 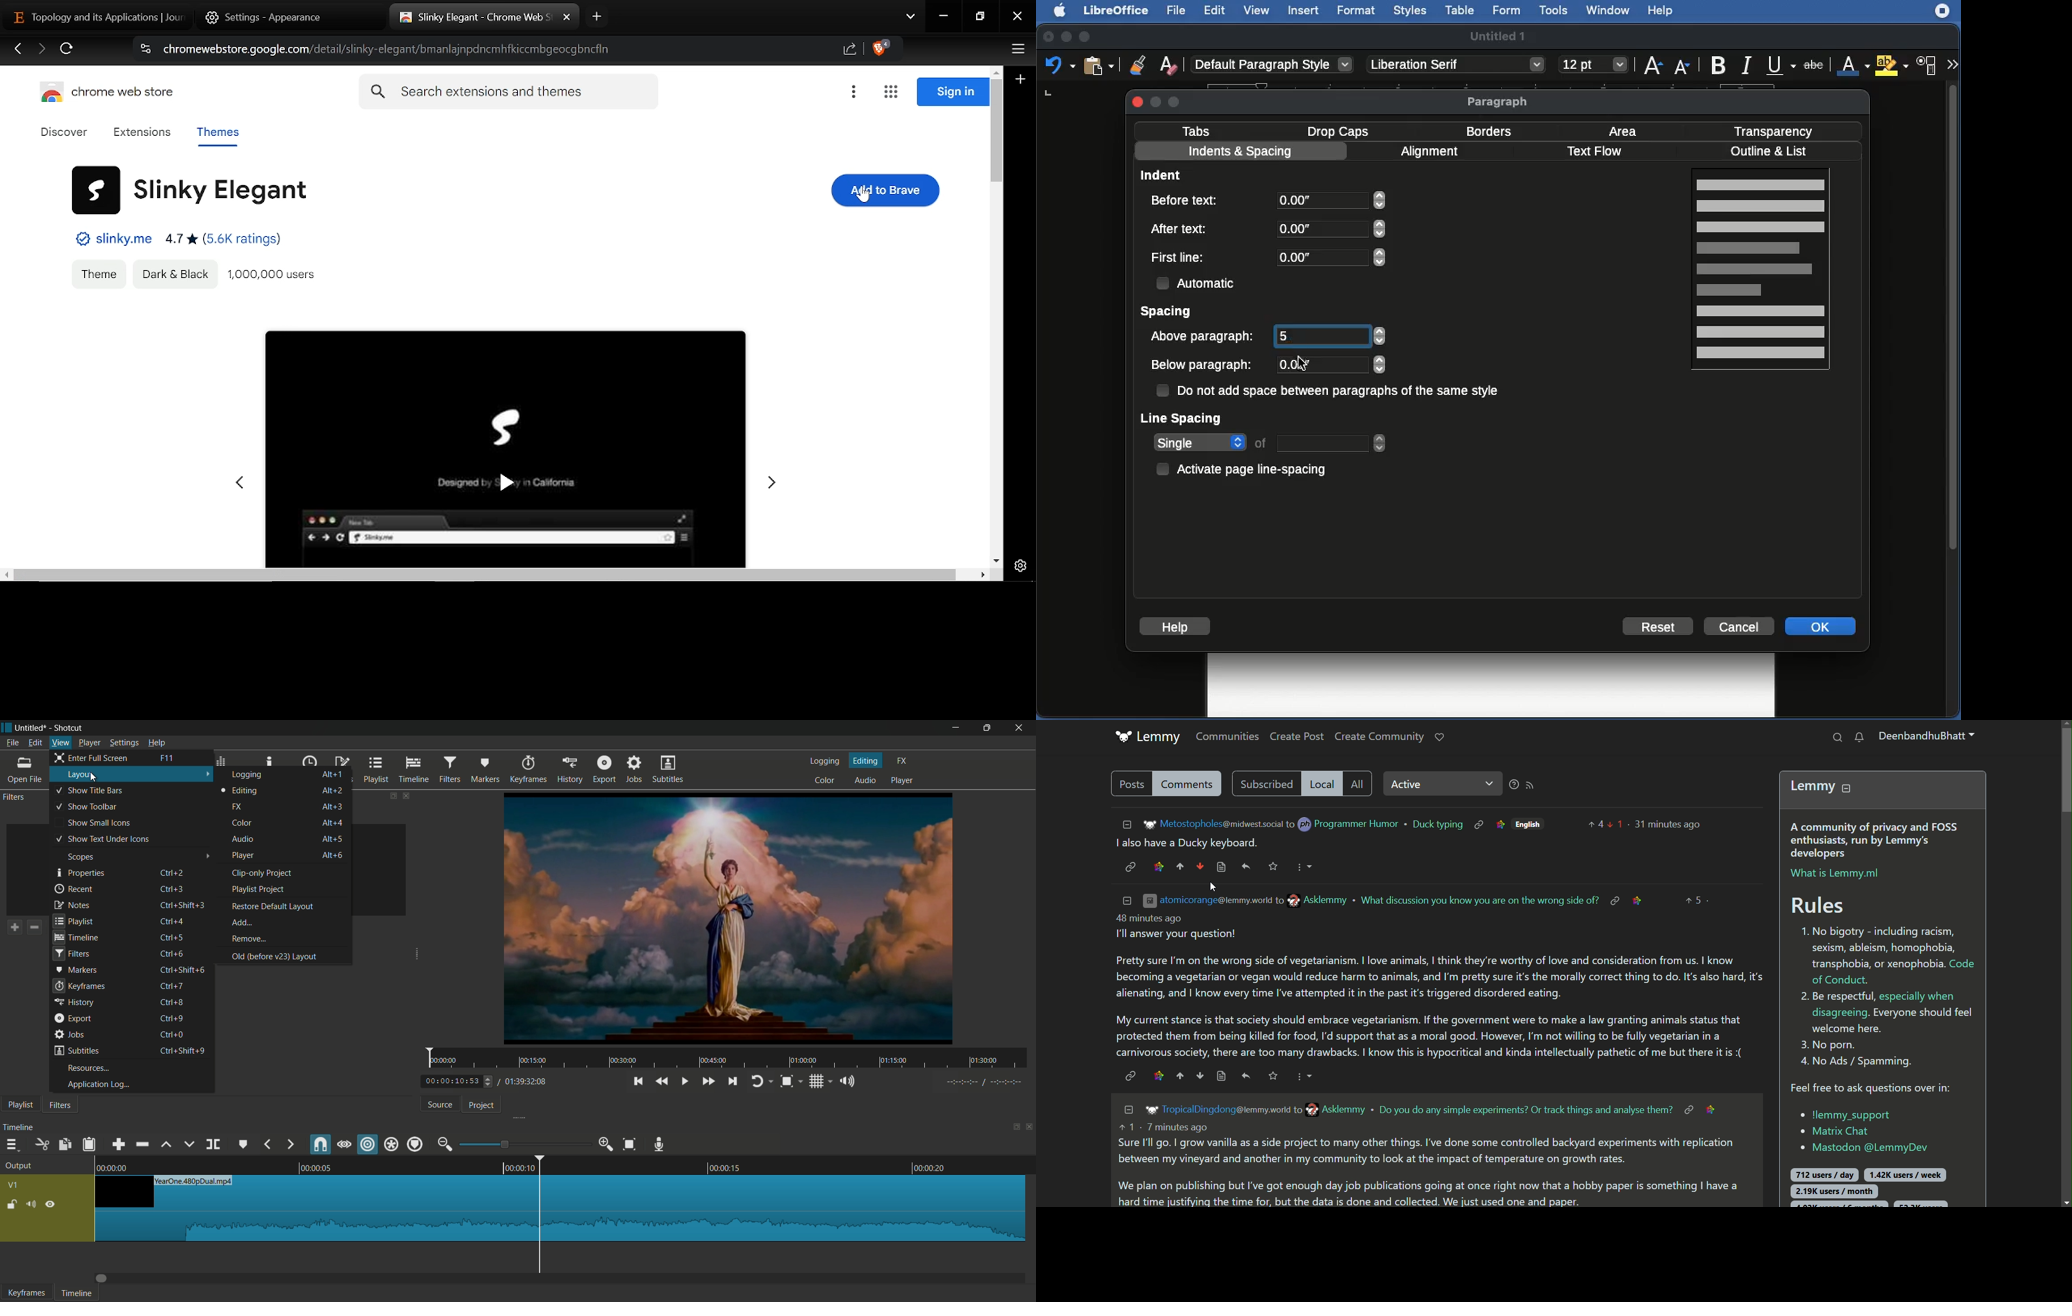 I want to click on keyboard shortcut, so click(x=184, y=905).